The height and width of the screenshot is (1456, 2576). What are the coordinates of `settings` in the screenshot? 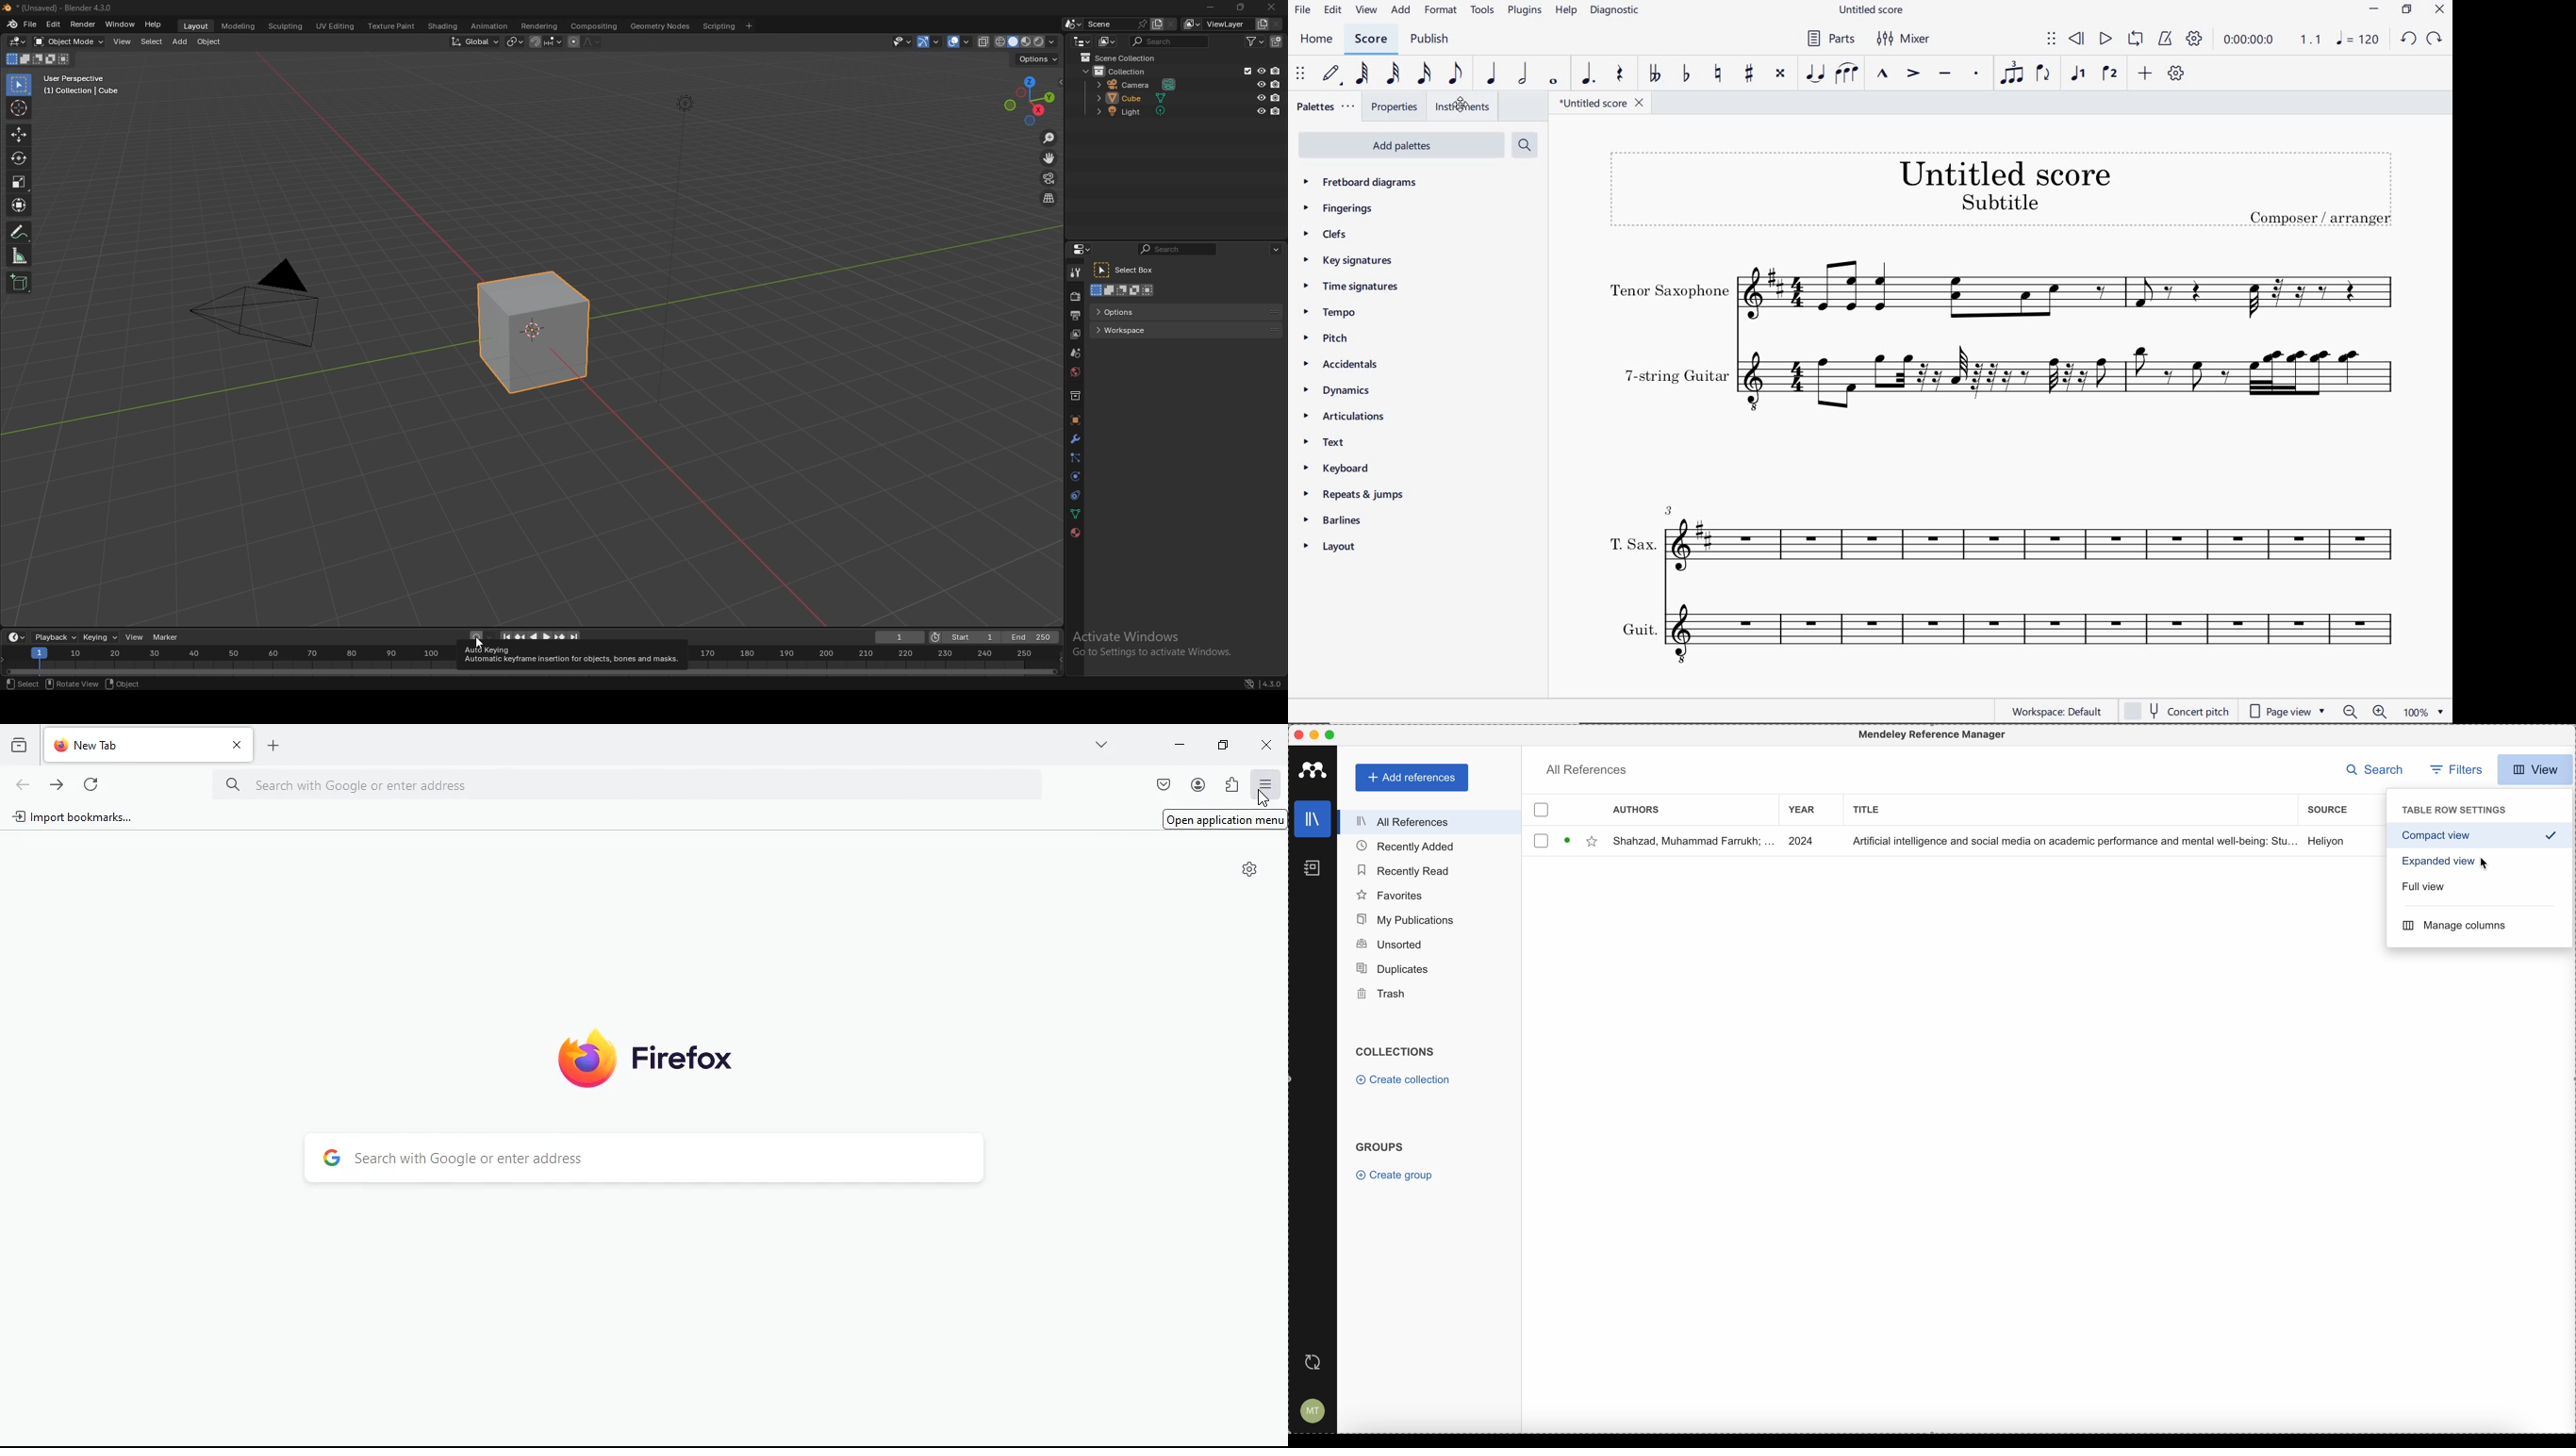 It's located at (1247, 869).